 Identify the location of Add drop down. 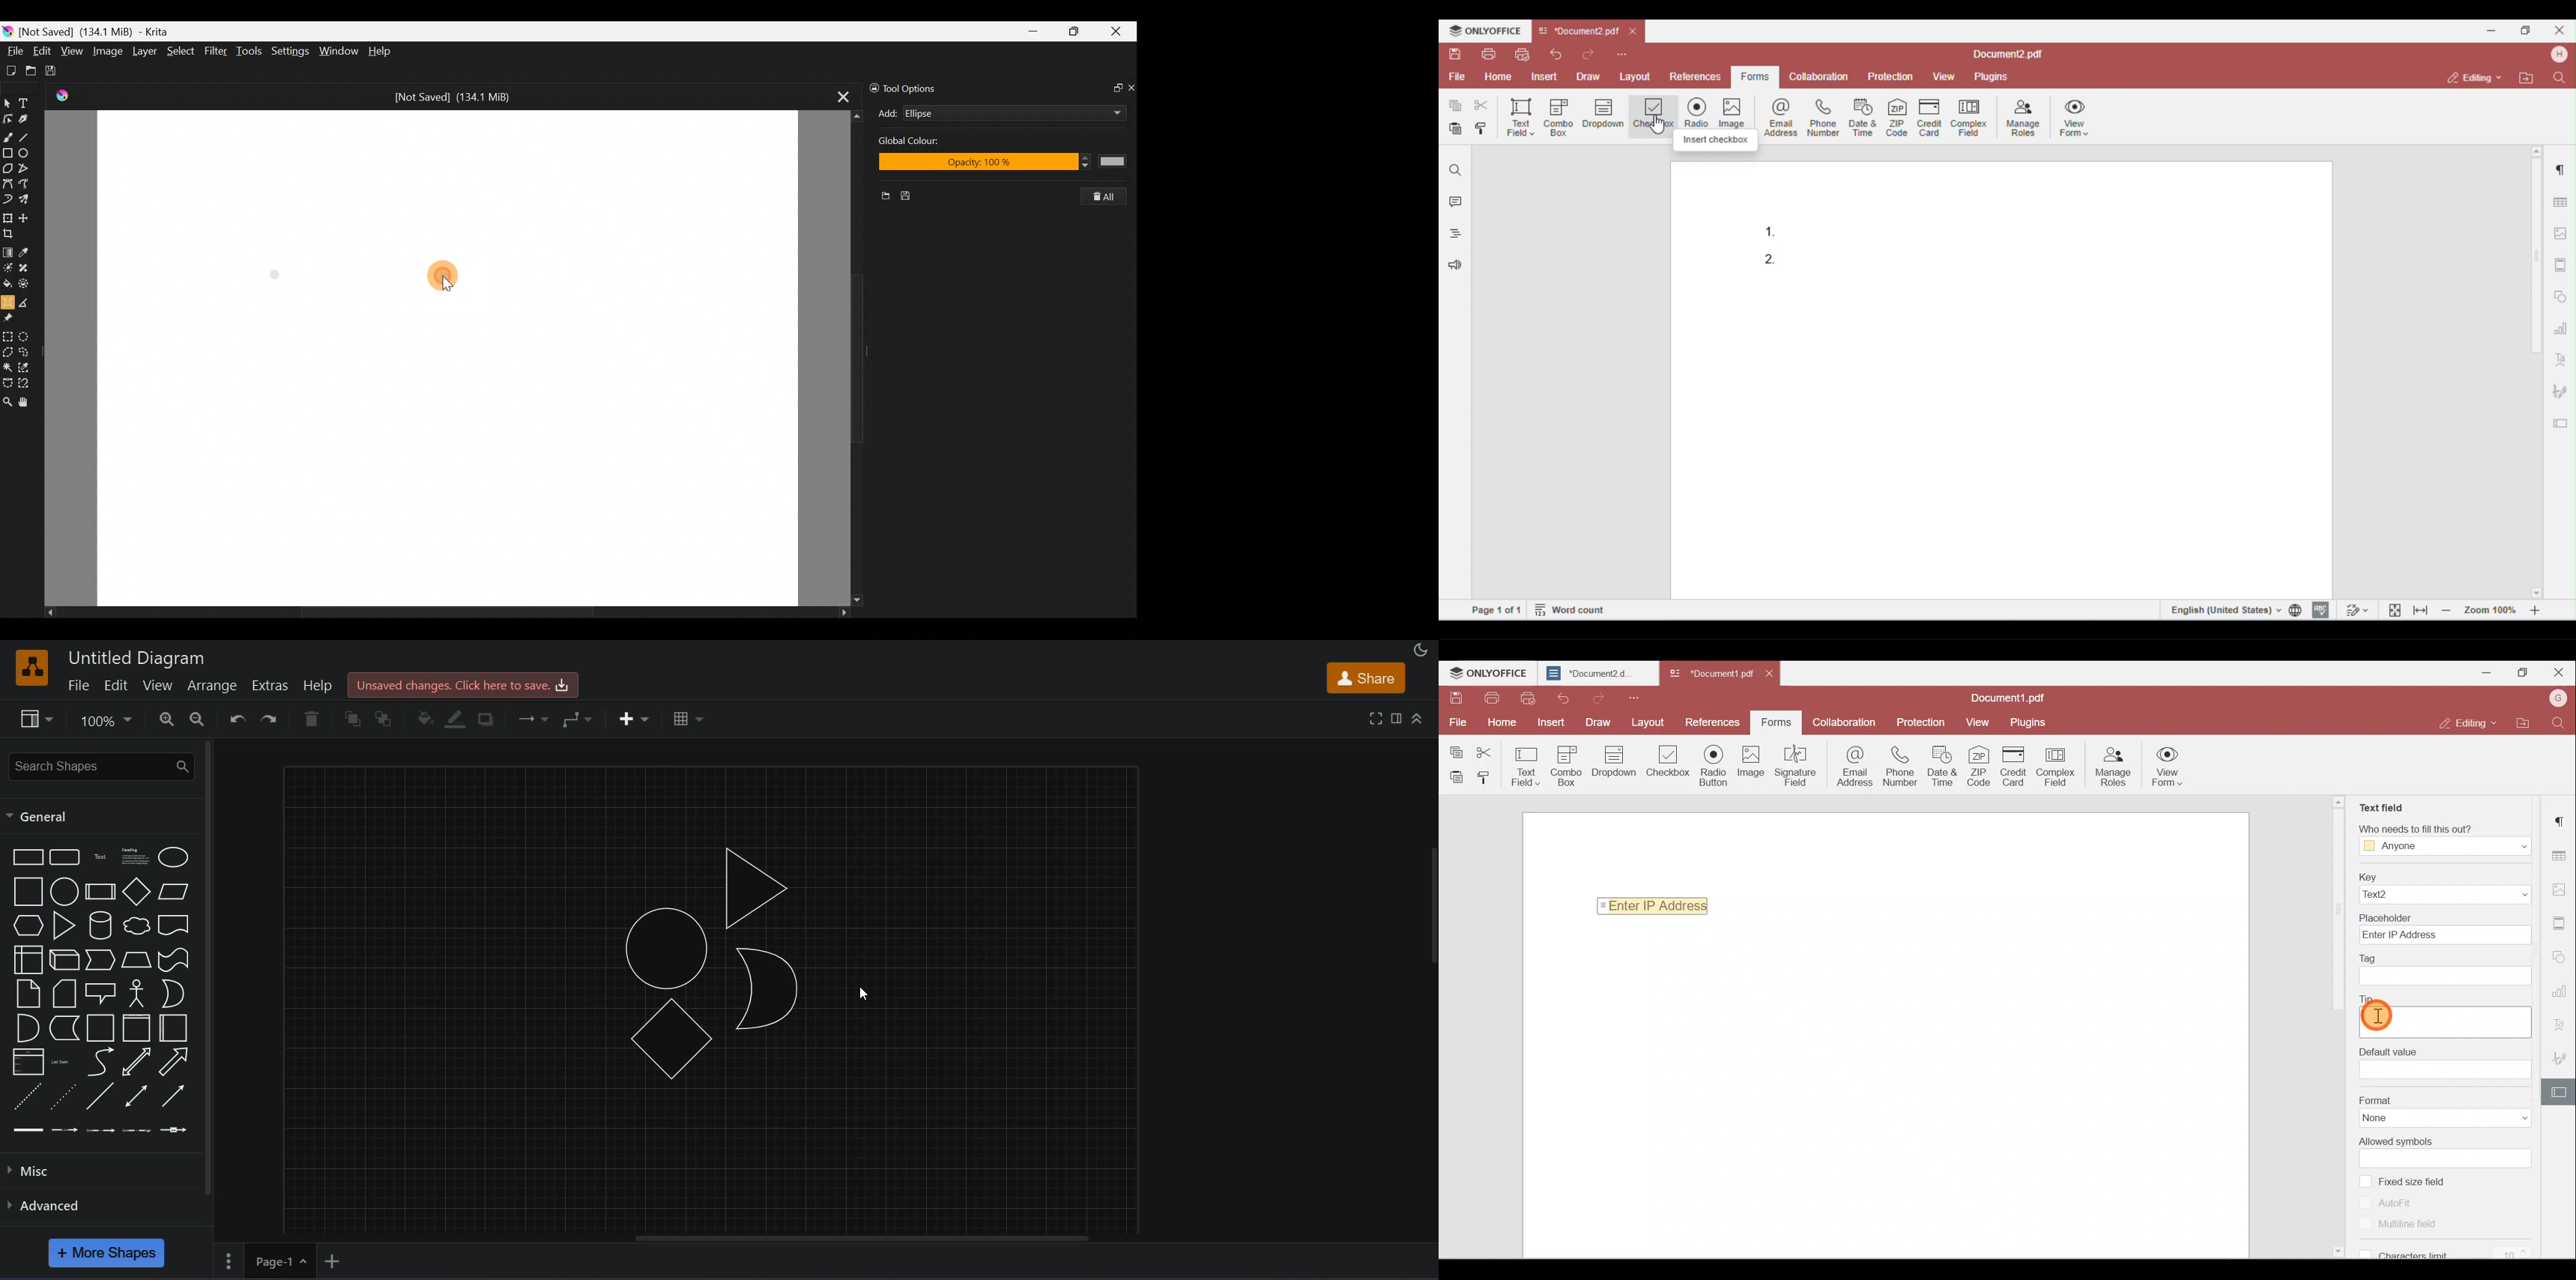
(1106, 111).